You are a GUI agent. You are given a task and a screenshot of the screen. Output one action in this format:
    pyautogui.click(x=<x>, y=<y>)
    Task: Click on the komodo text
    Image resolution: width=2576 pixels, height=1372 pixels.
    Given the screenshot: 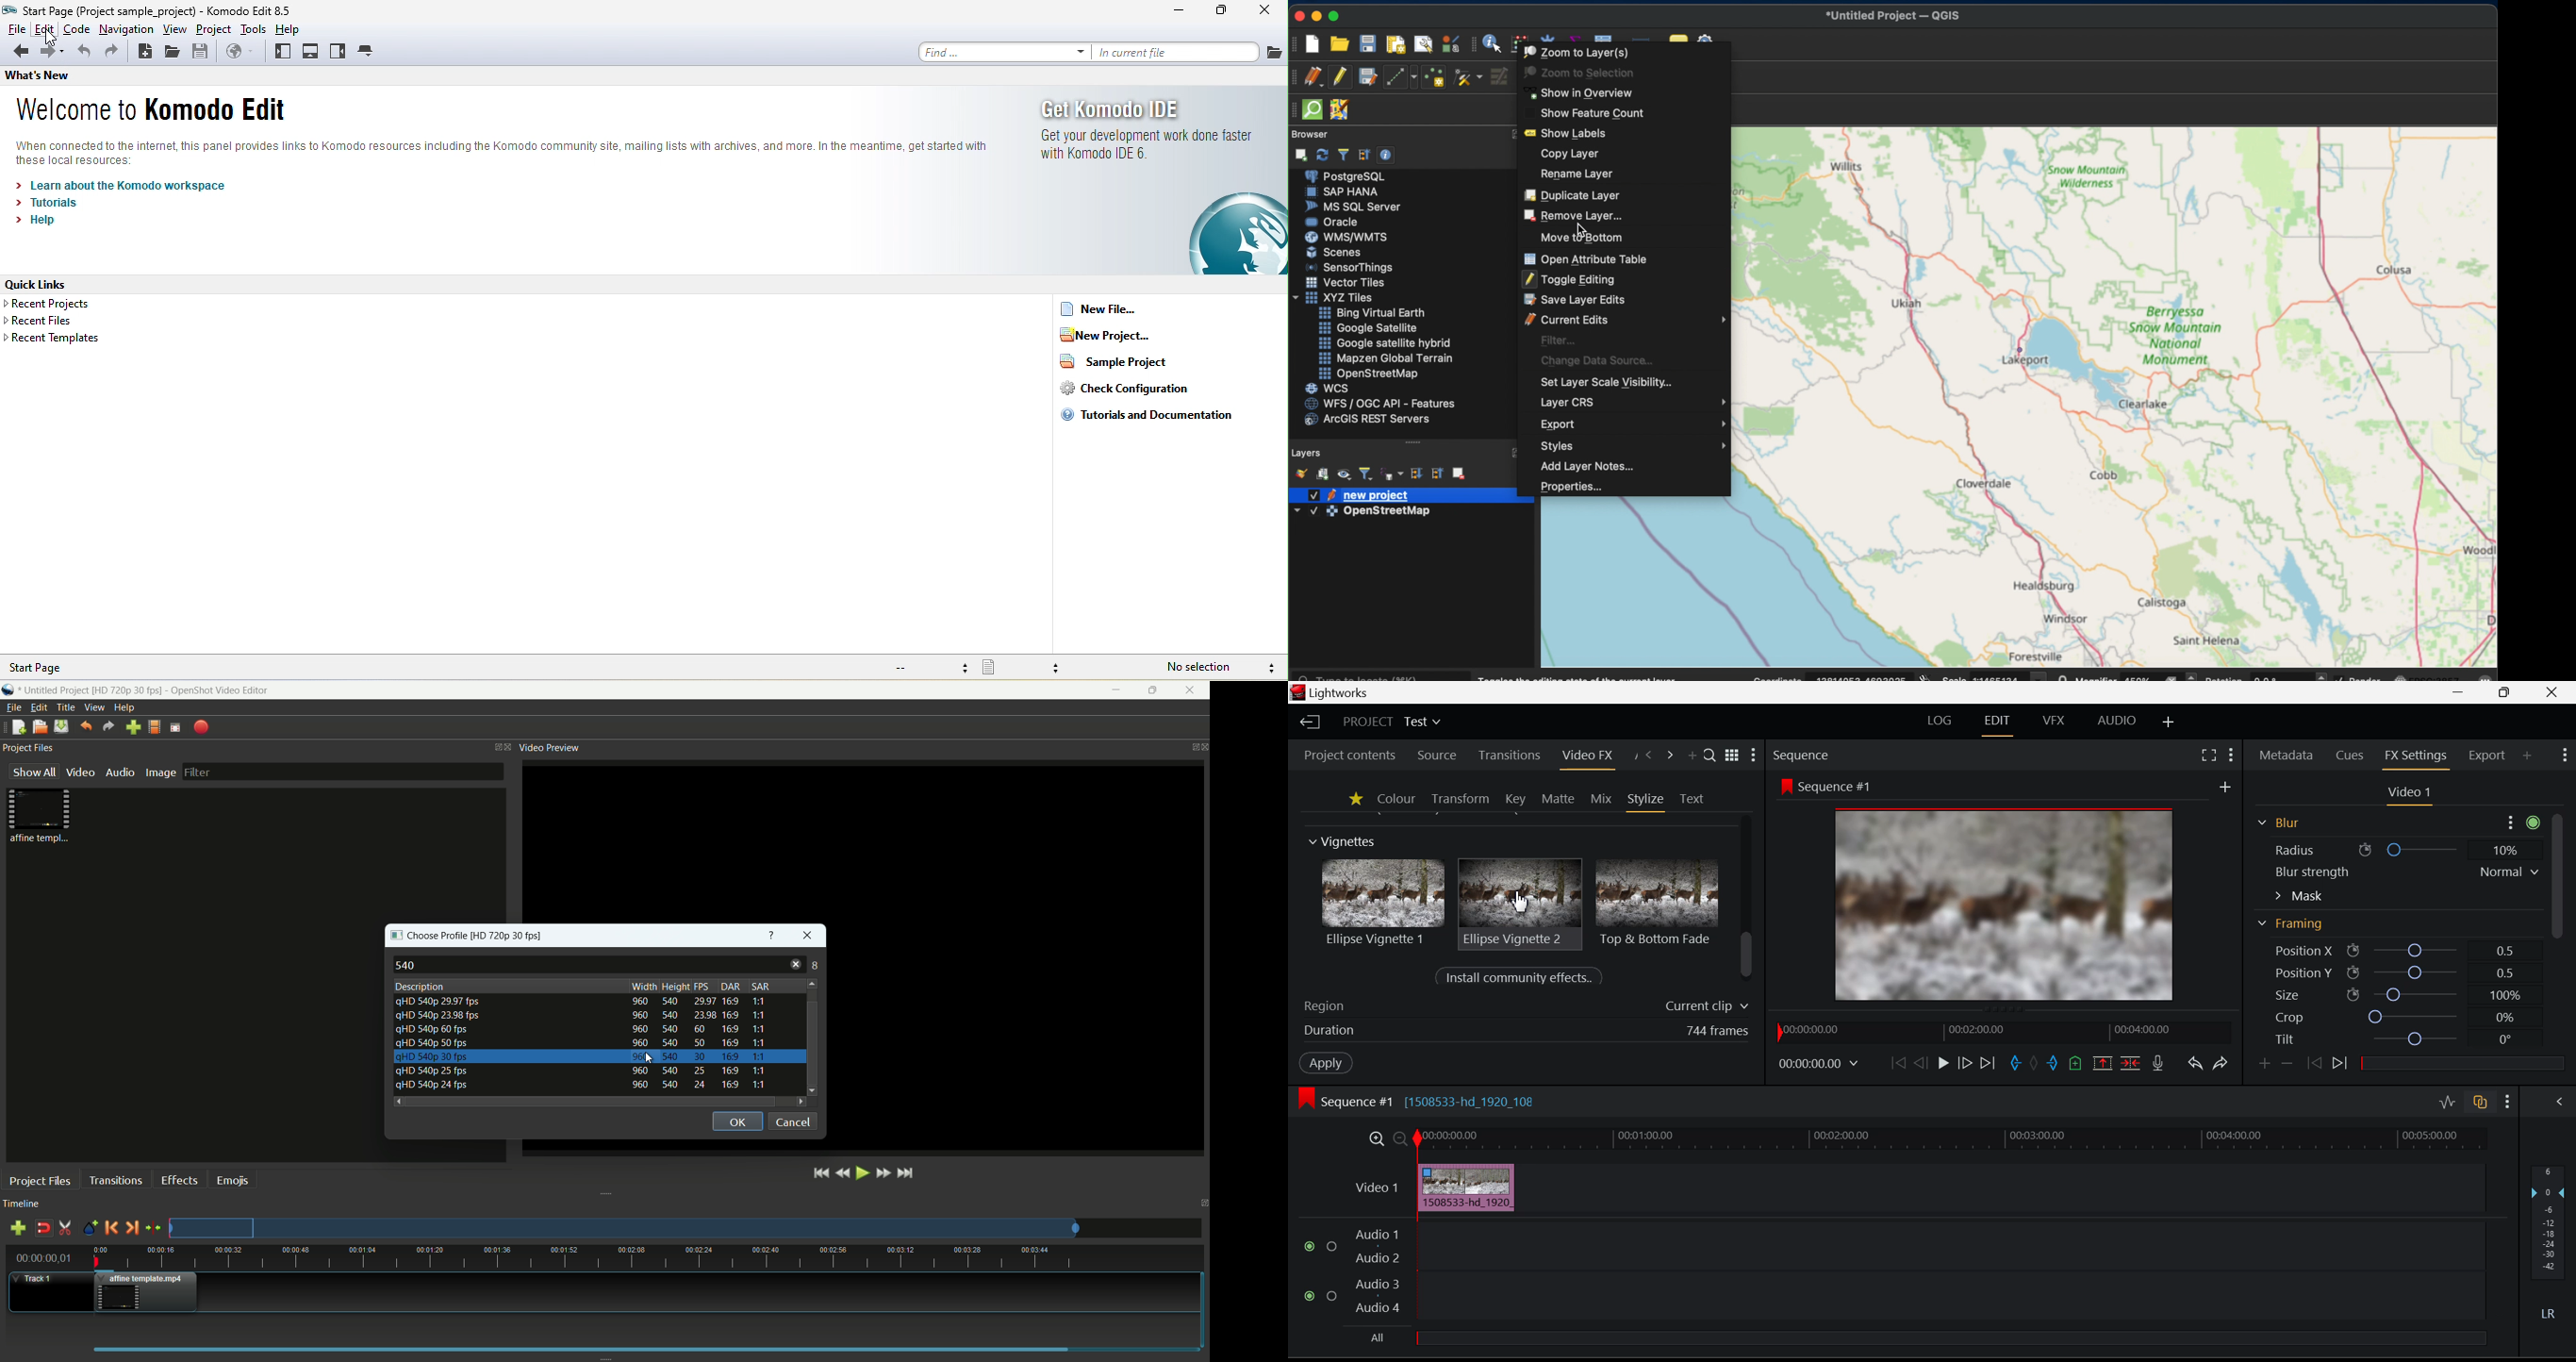 What is the action you would take?
    pyautogui.click(x=511, y=153)
    